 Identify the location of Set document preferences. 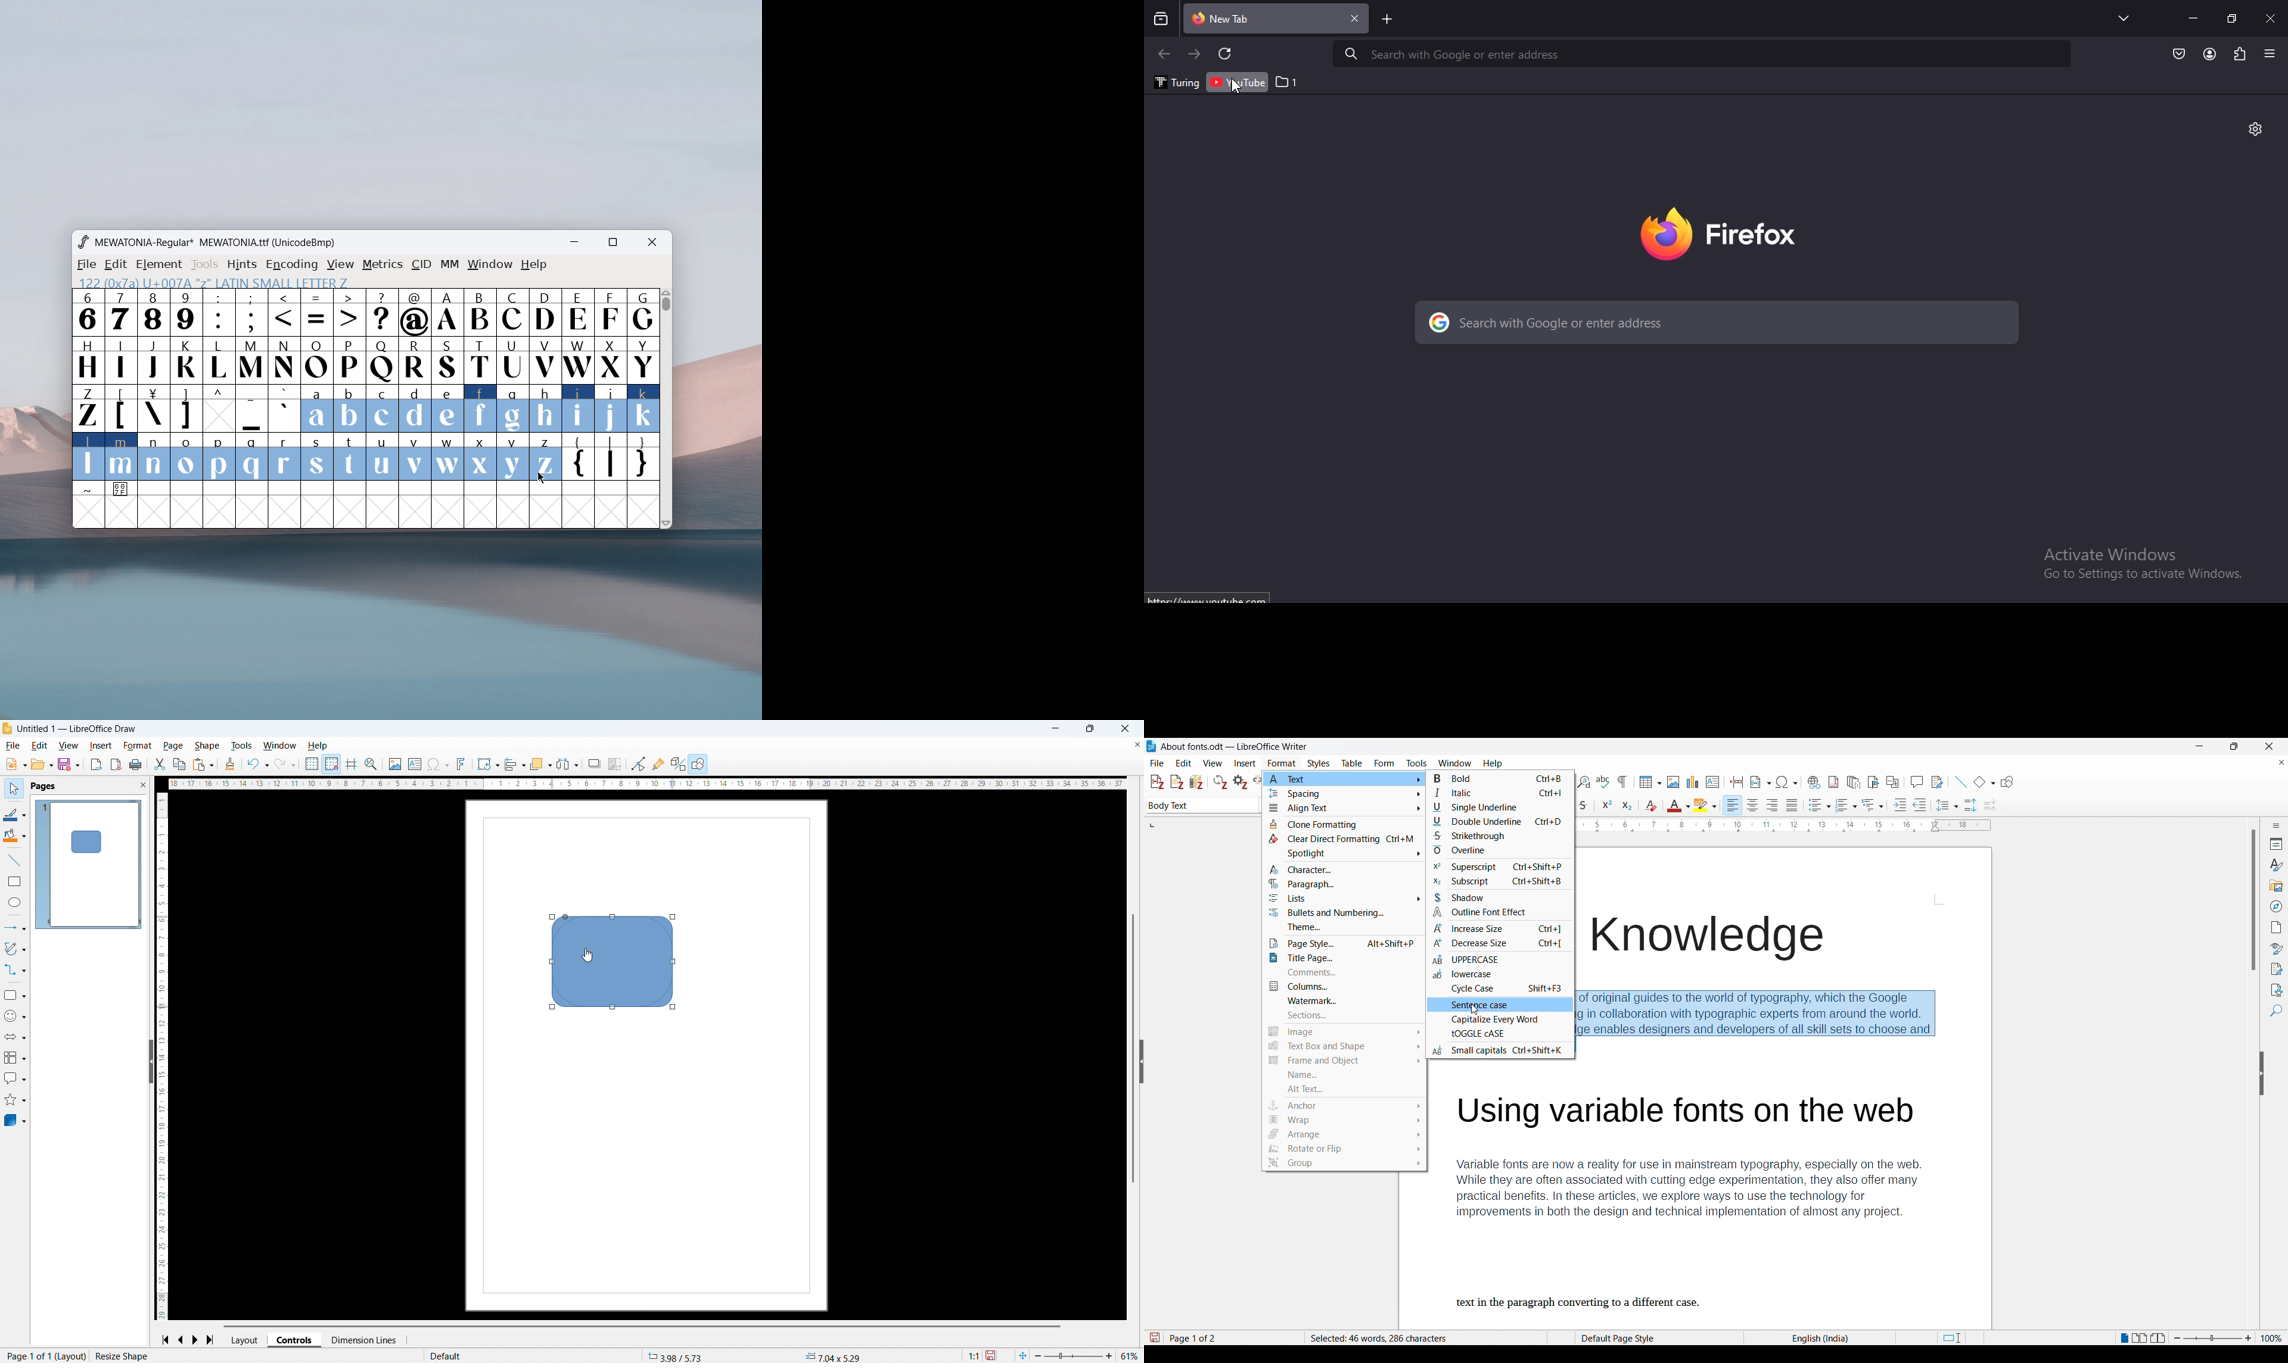
(1240, 782).